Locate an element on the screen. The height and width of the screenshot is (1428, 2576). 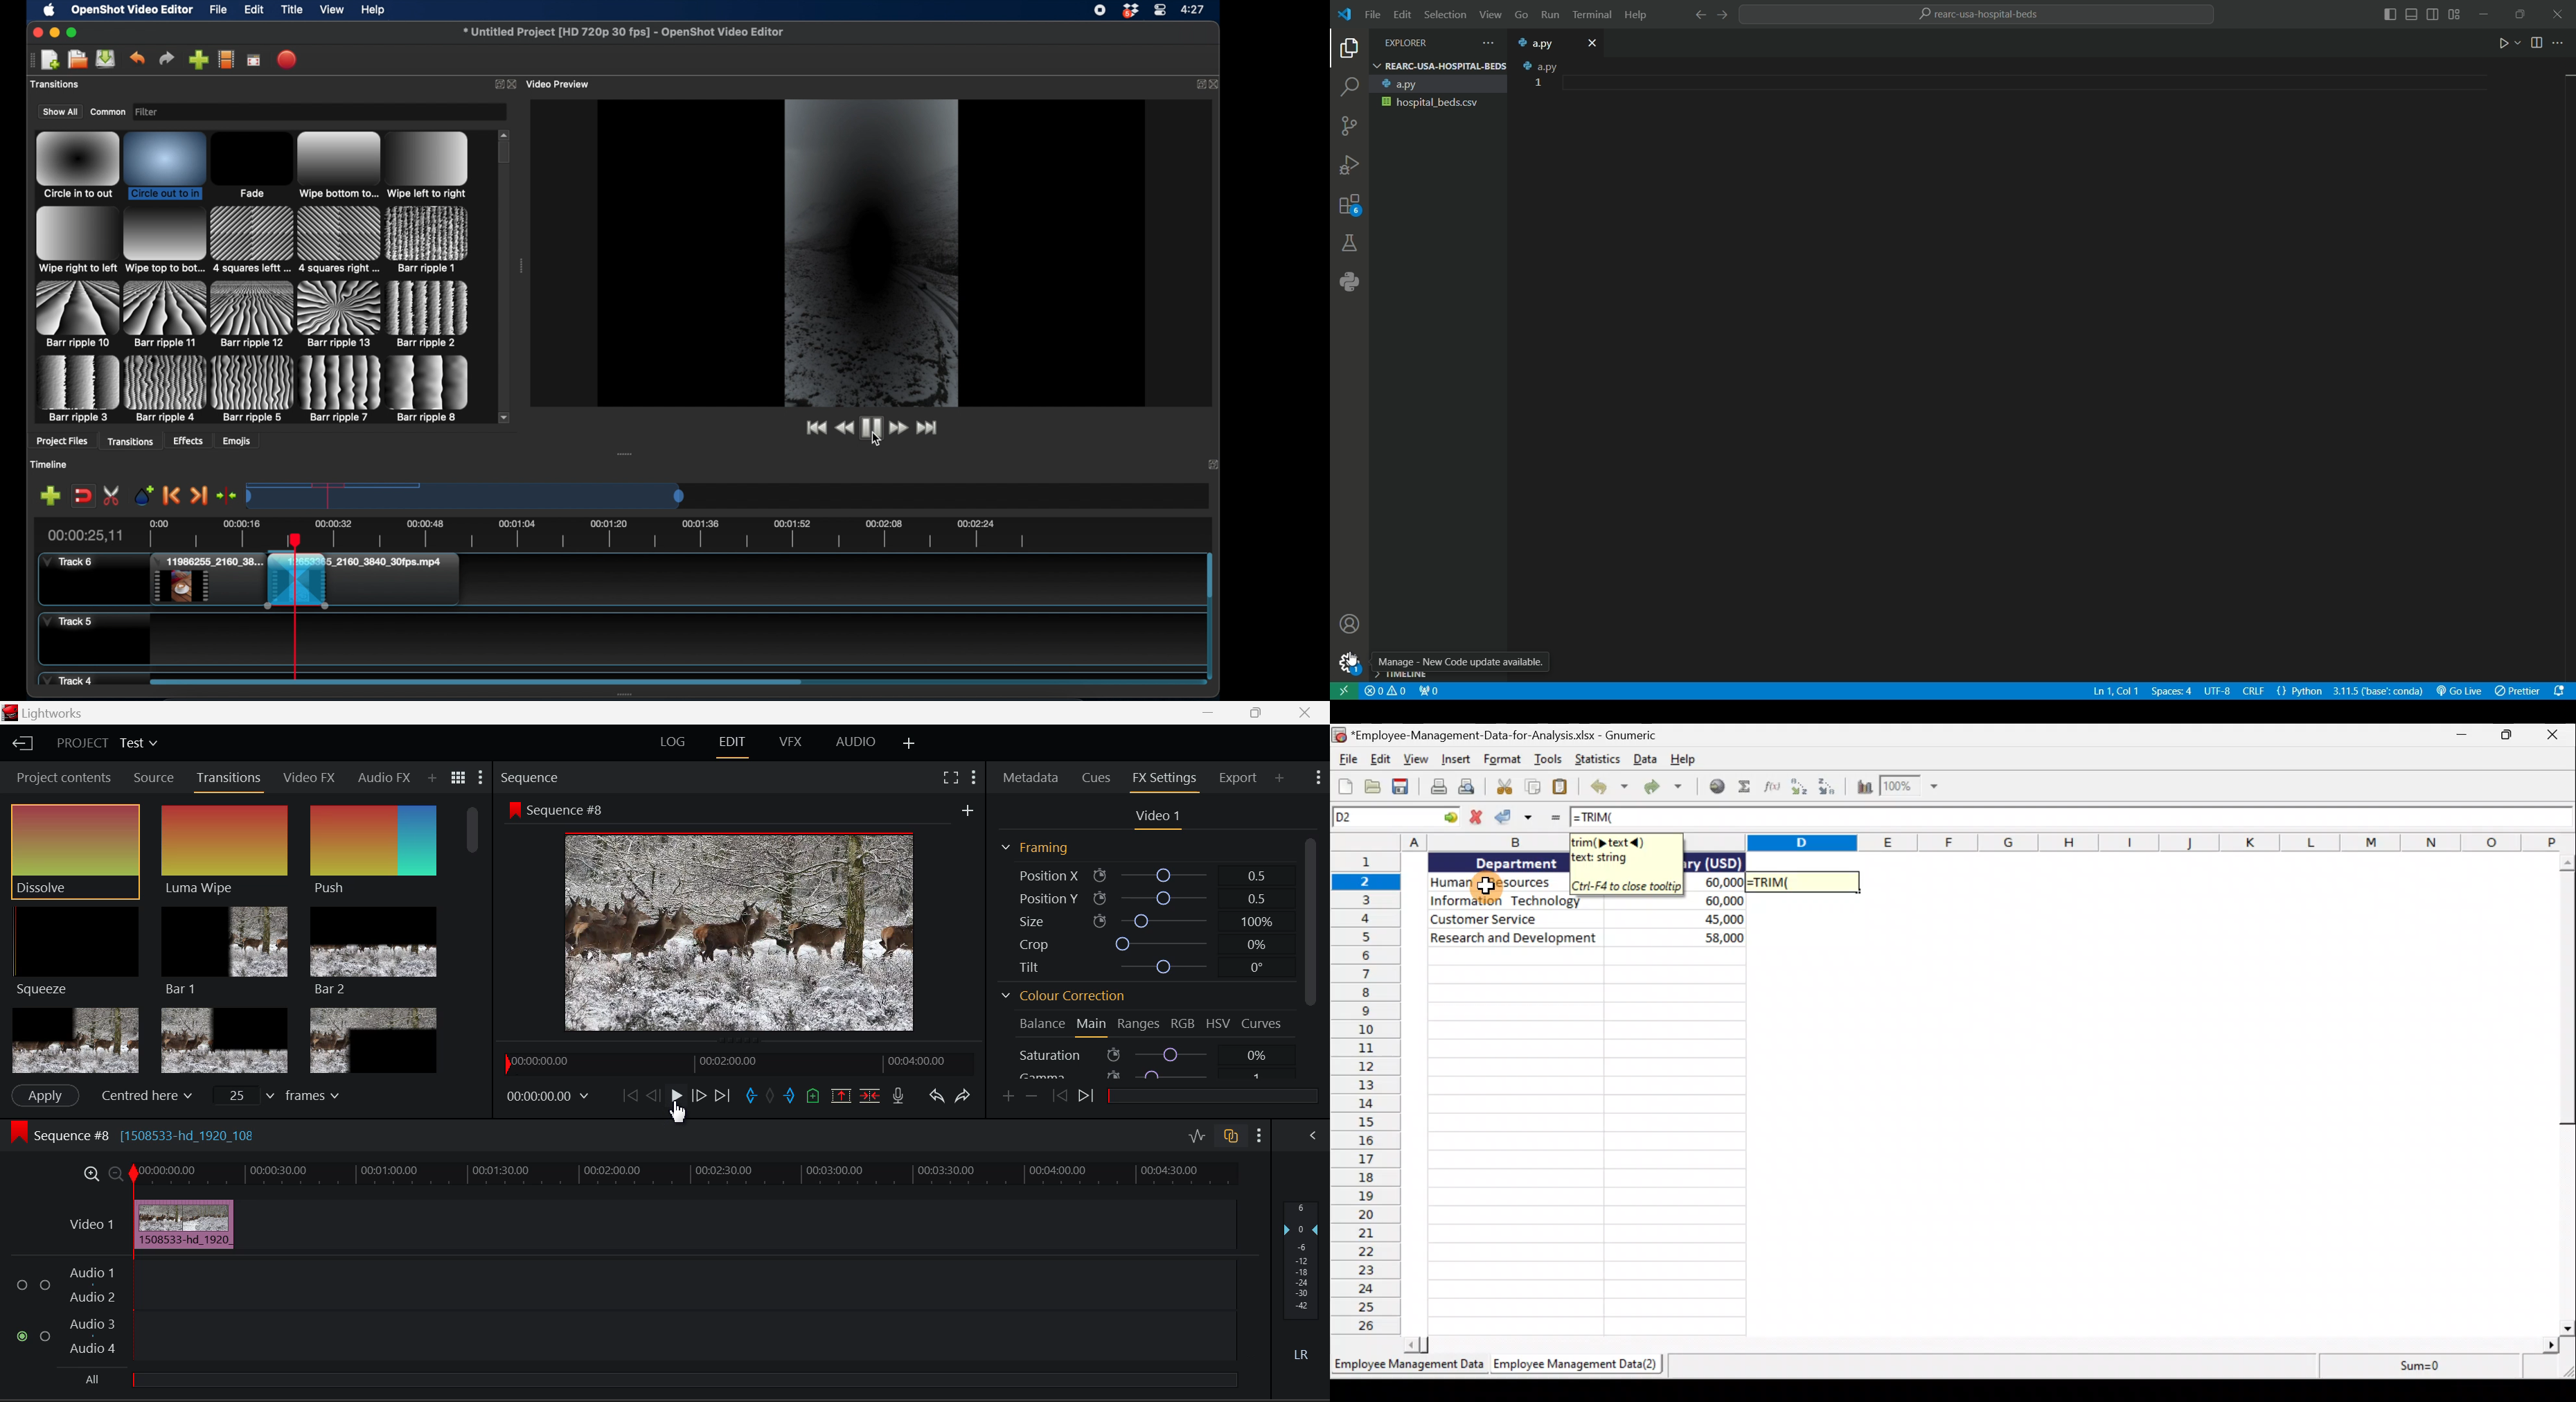
transition is located at coordinates (252, 315).